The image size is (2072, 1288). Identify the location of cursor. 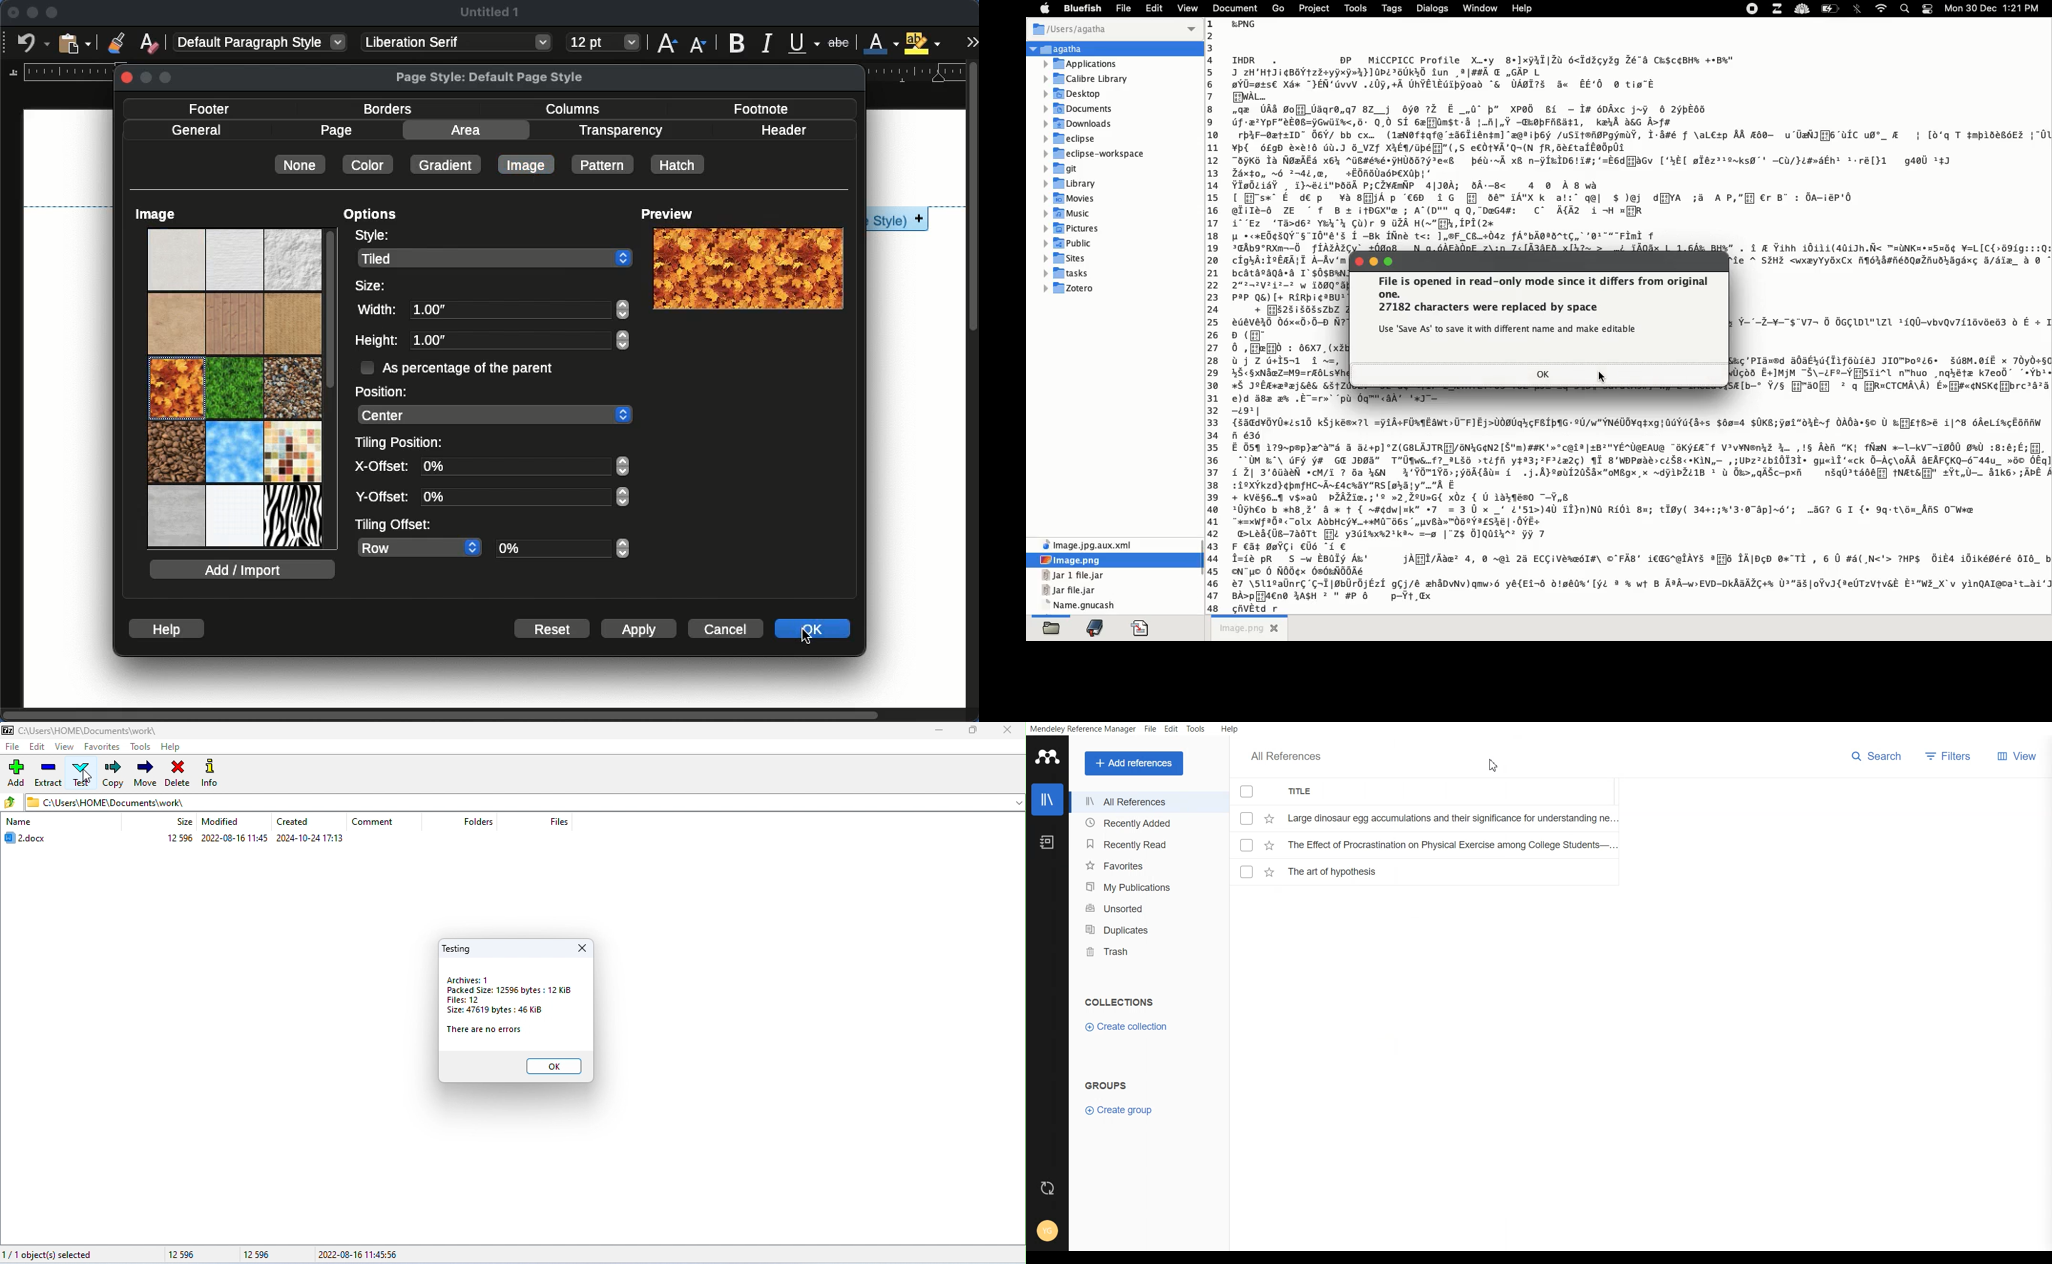
(89, 776).